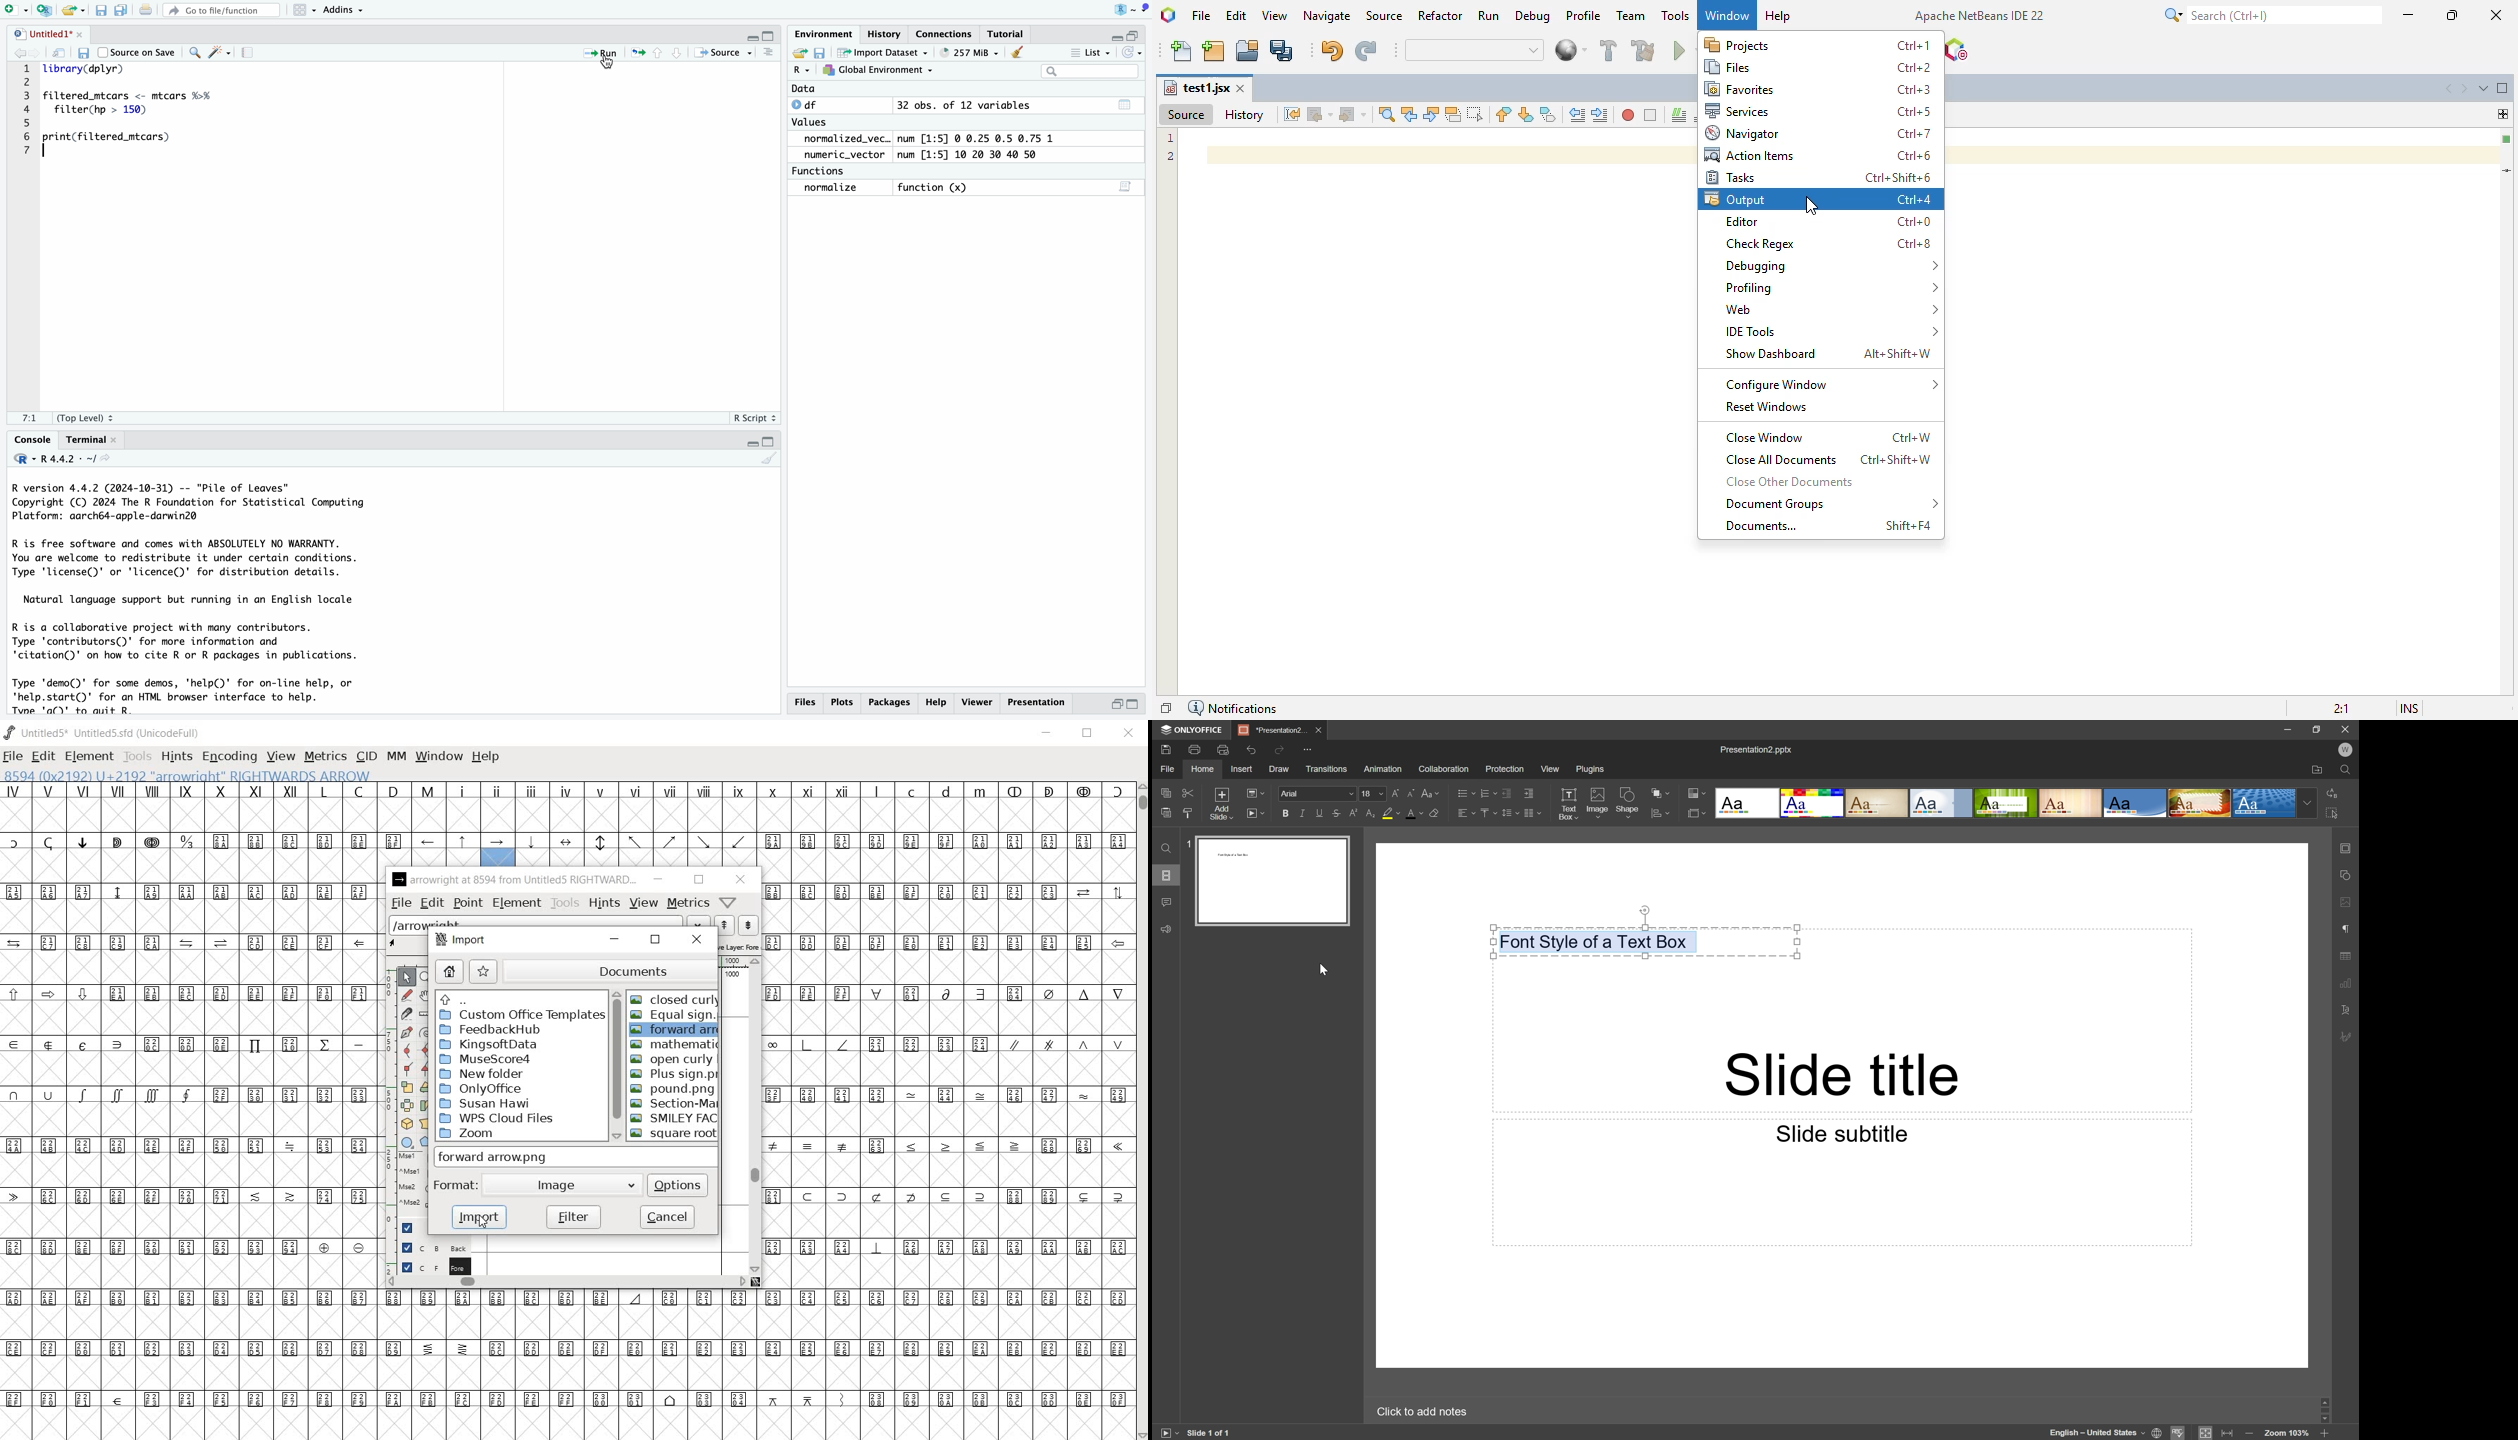 This screenshot has width=2520, height=1456. I want to click on background, so click(428, 1247).